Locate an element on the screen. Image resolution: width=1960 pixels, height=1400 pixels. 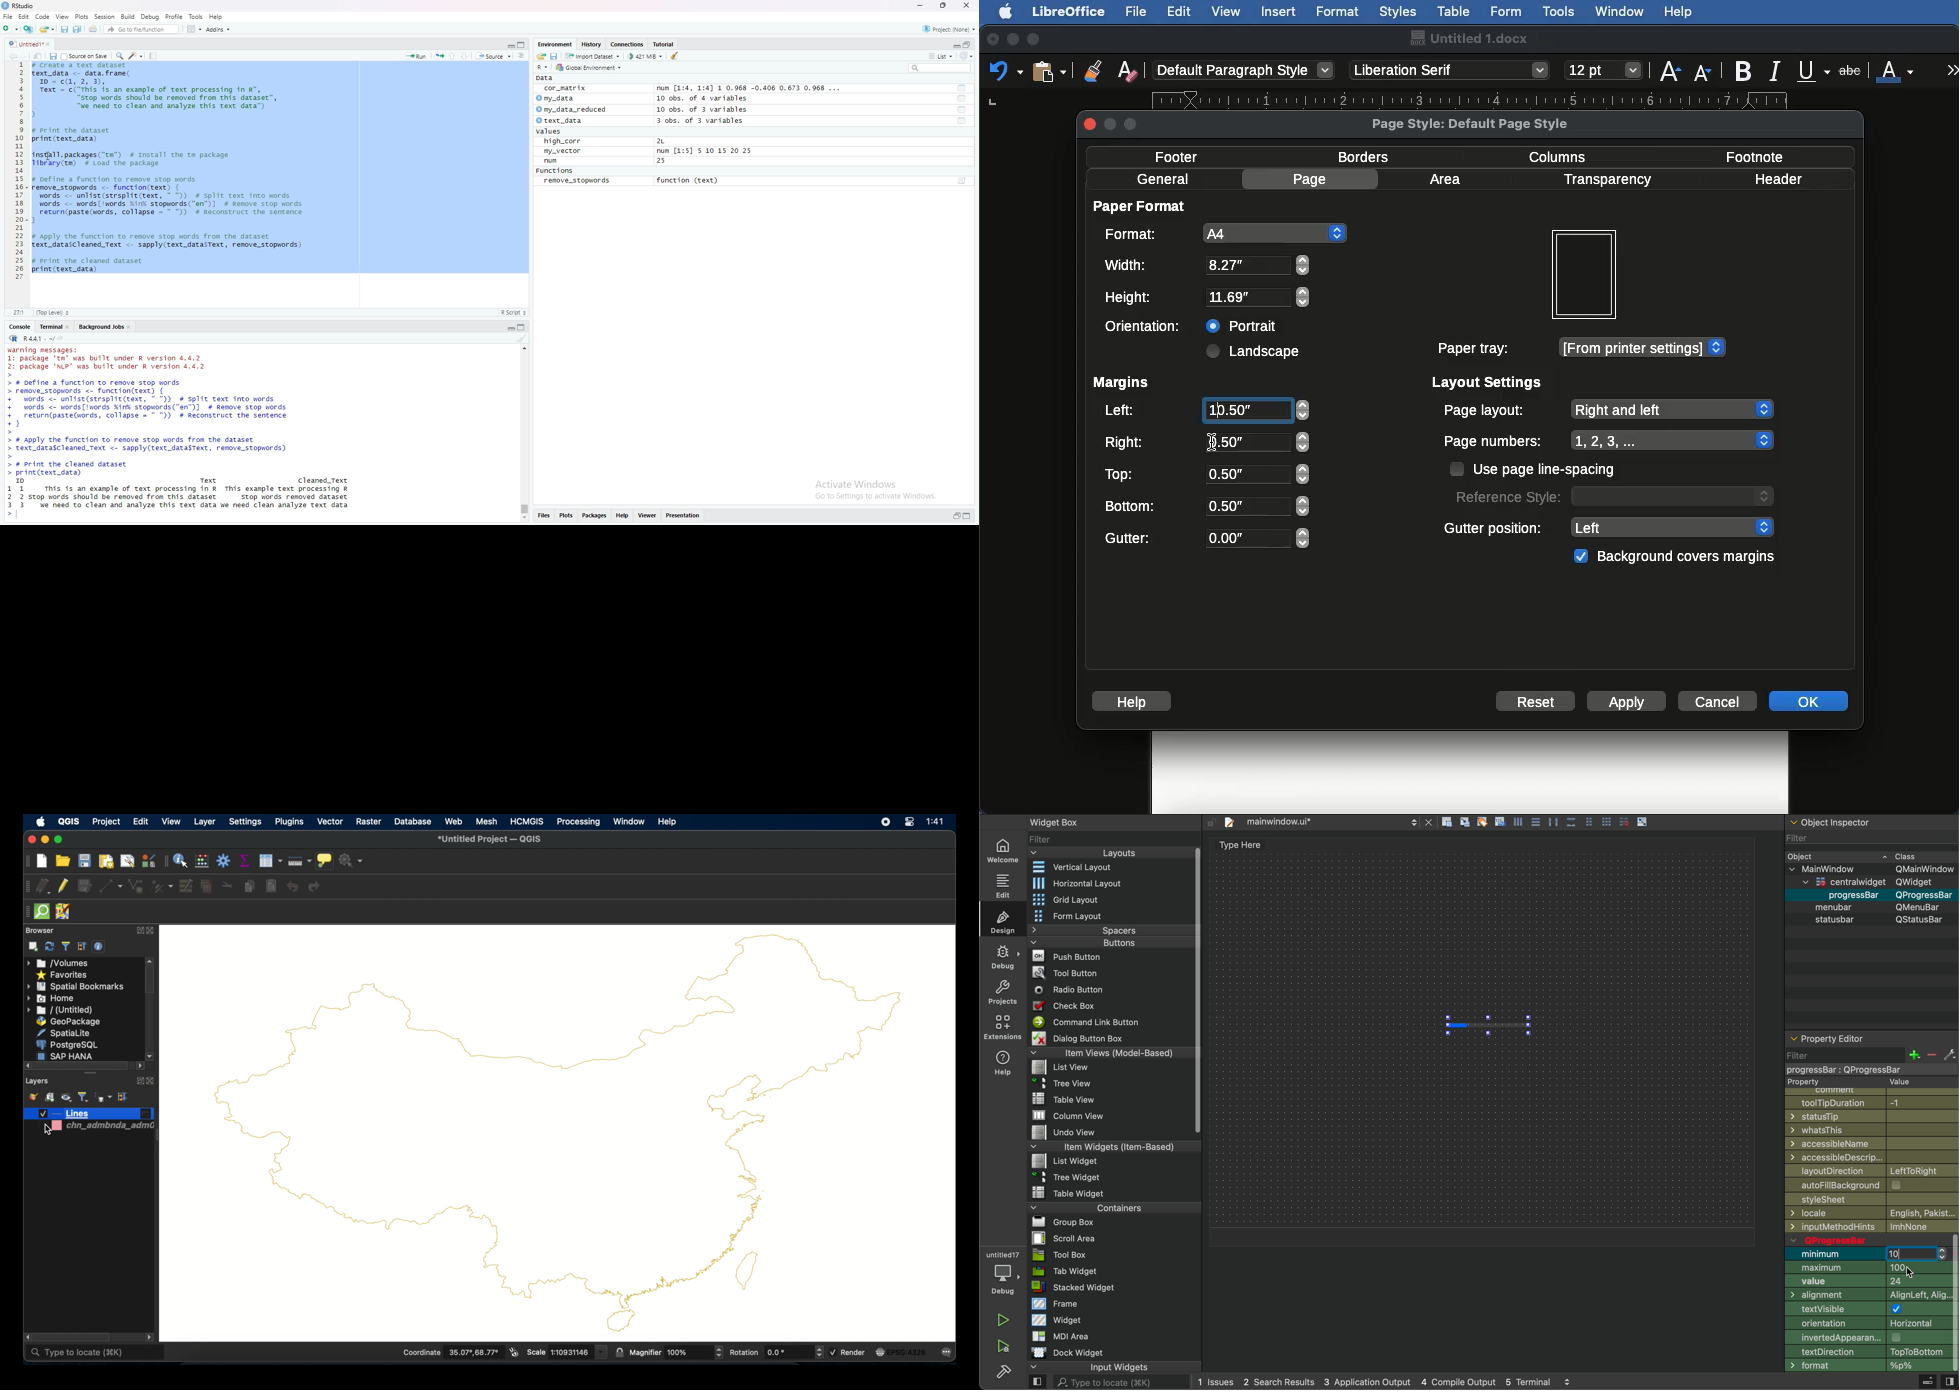
HCMGIS is located at coordinates (527, 821).